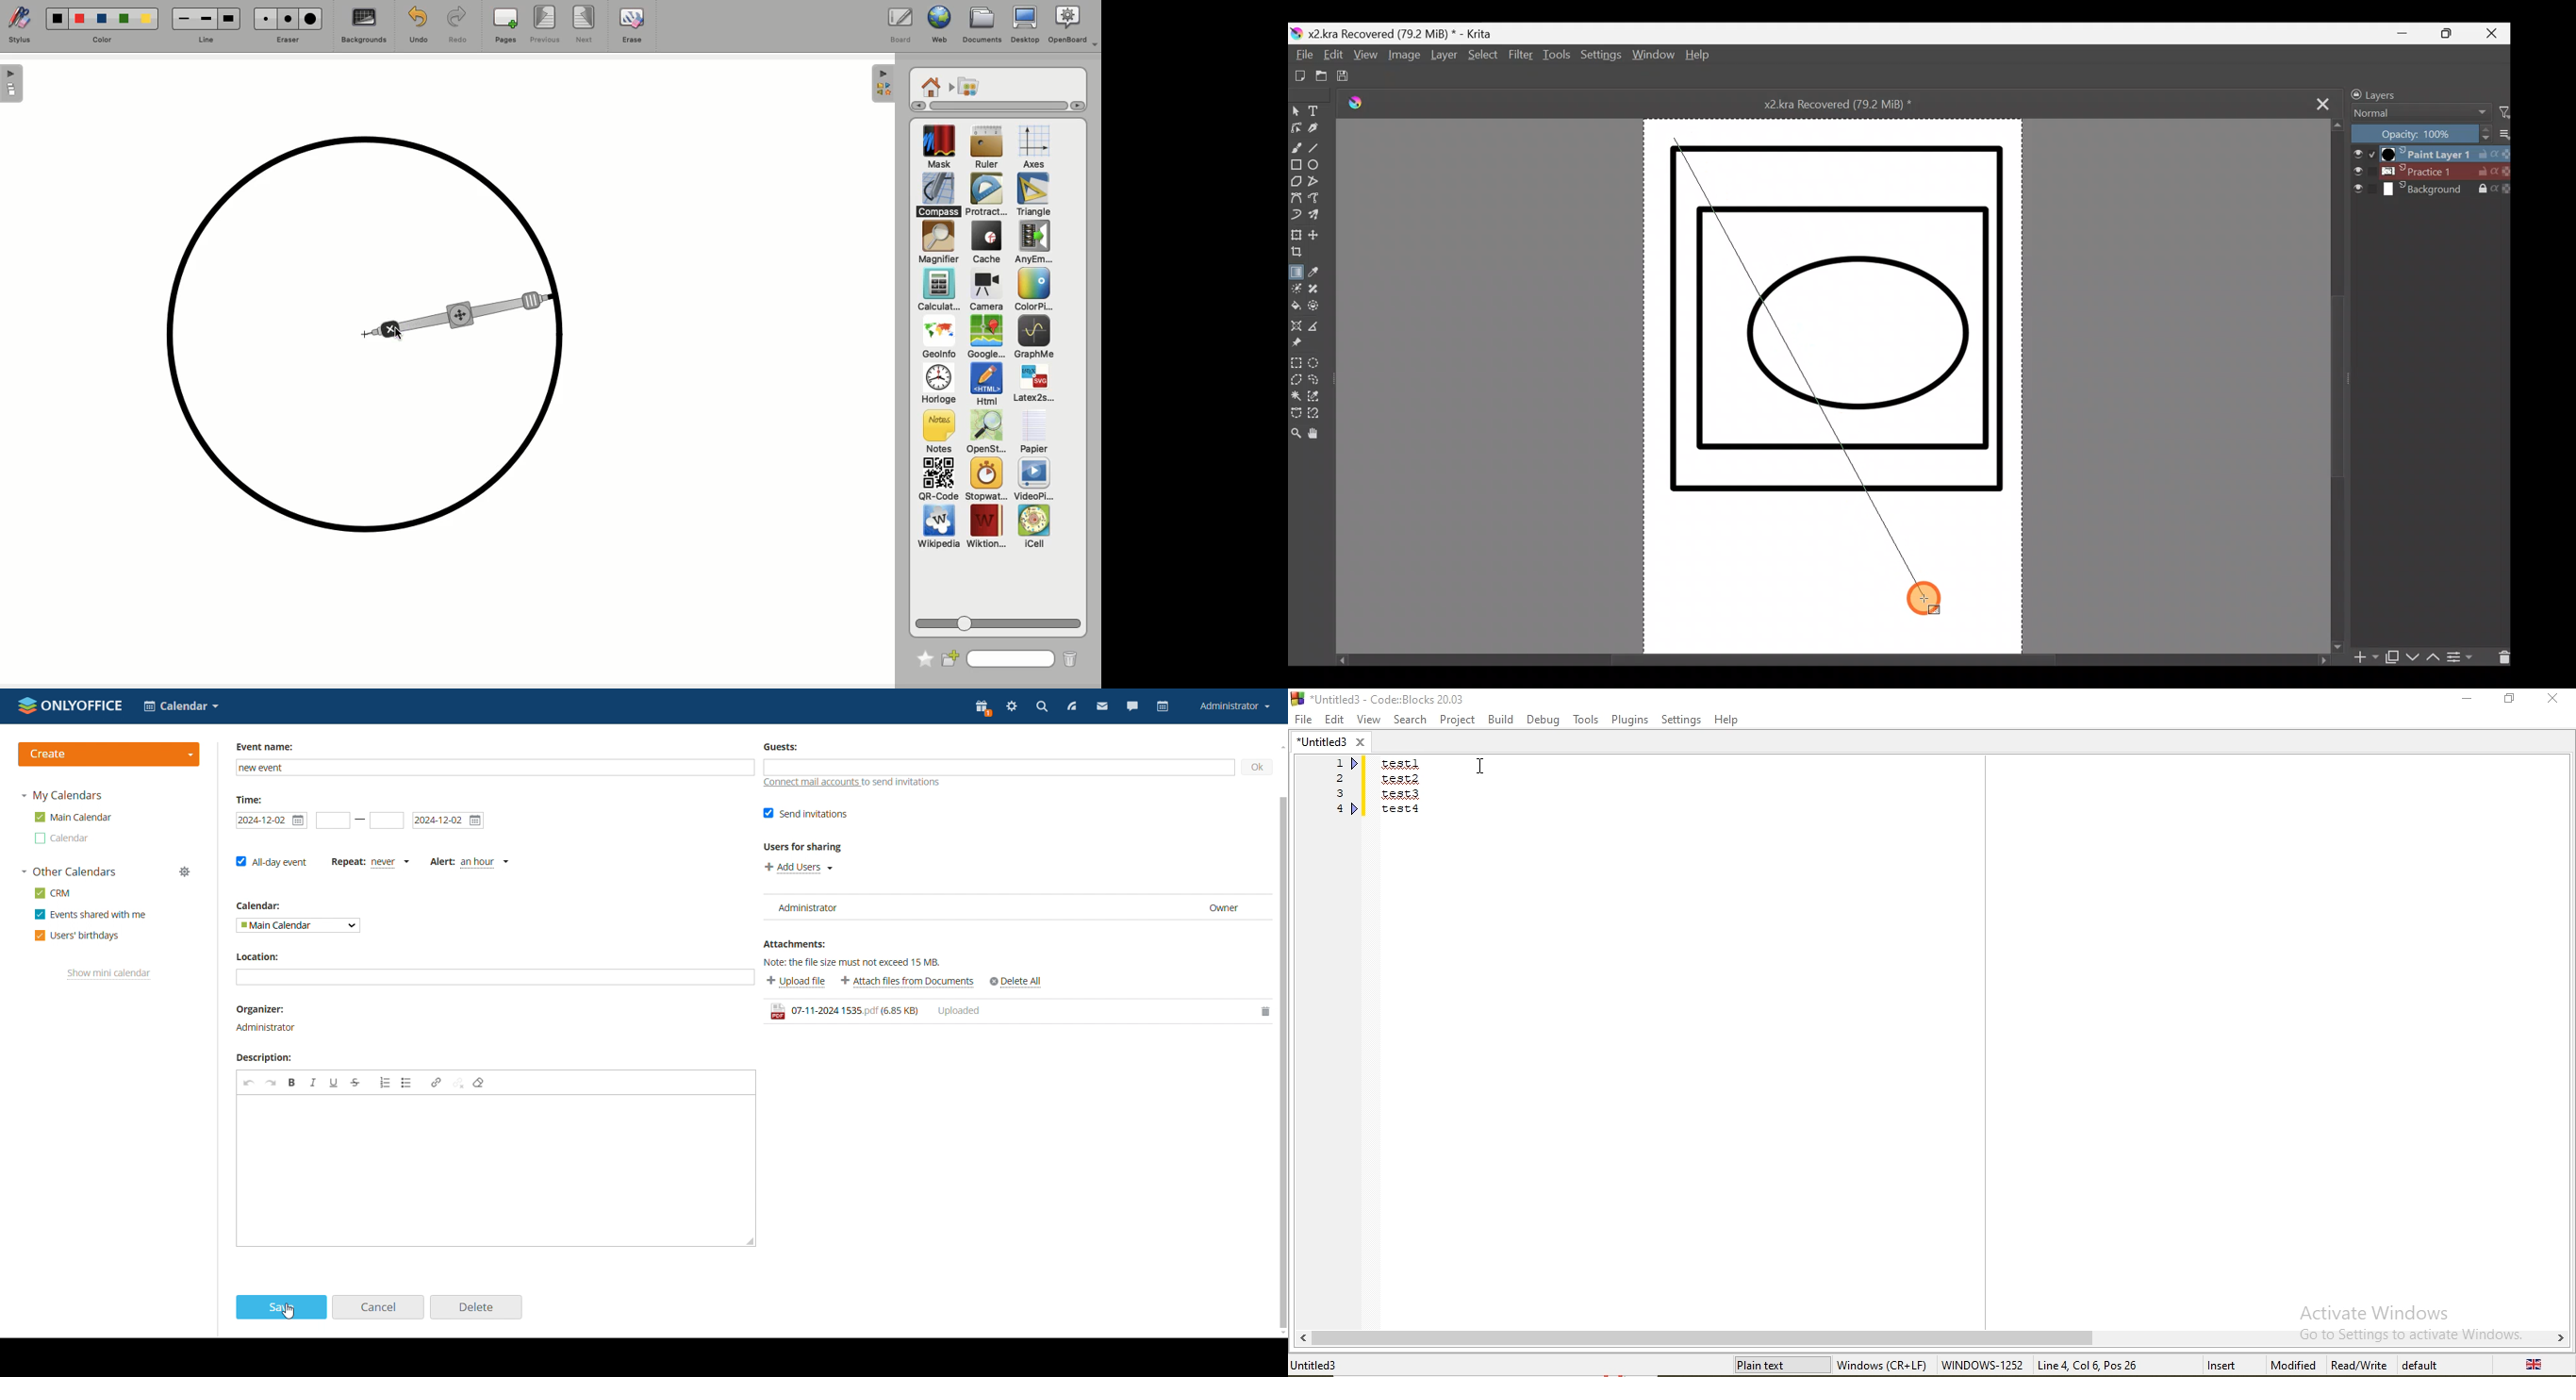 The width and height of the screenshot is (2576, 1400). I want to click on Maximise, so click(2453, 34).